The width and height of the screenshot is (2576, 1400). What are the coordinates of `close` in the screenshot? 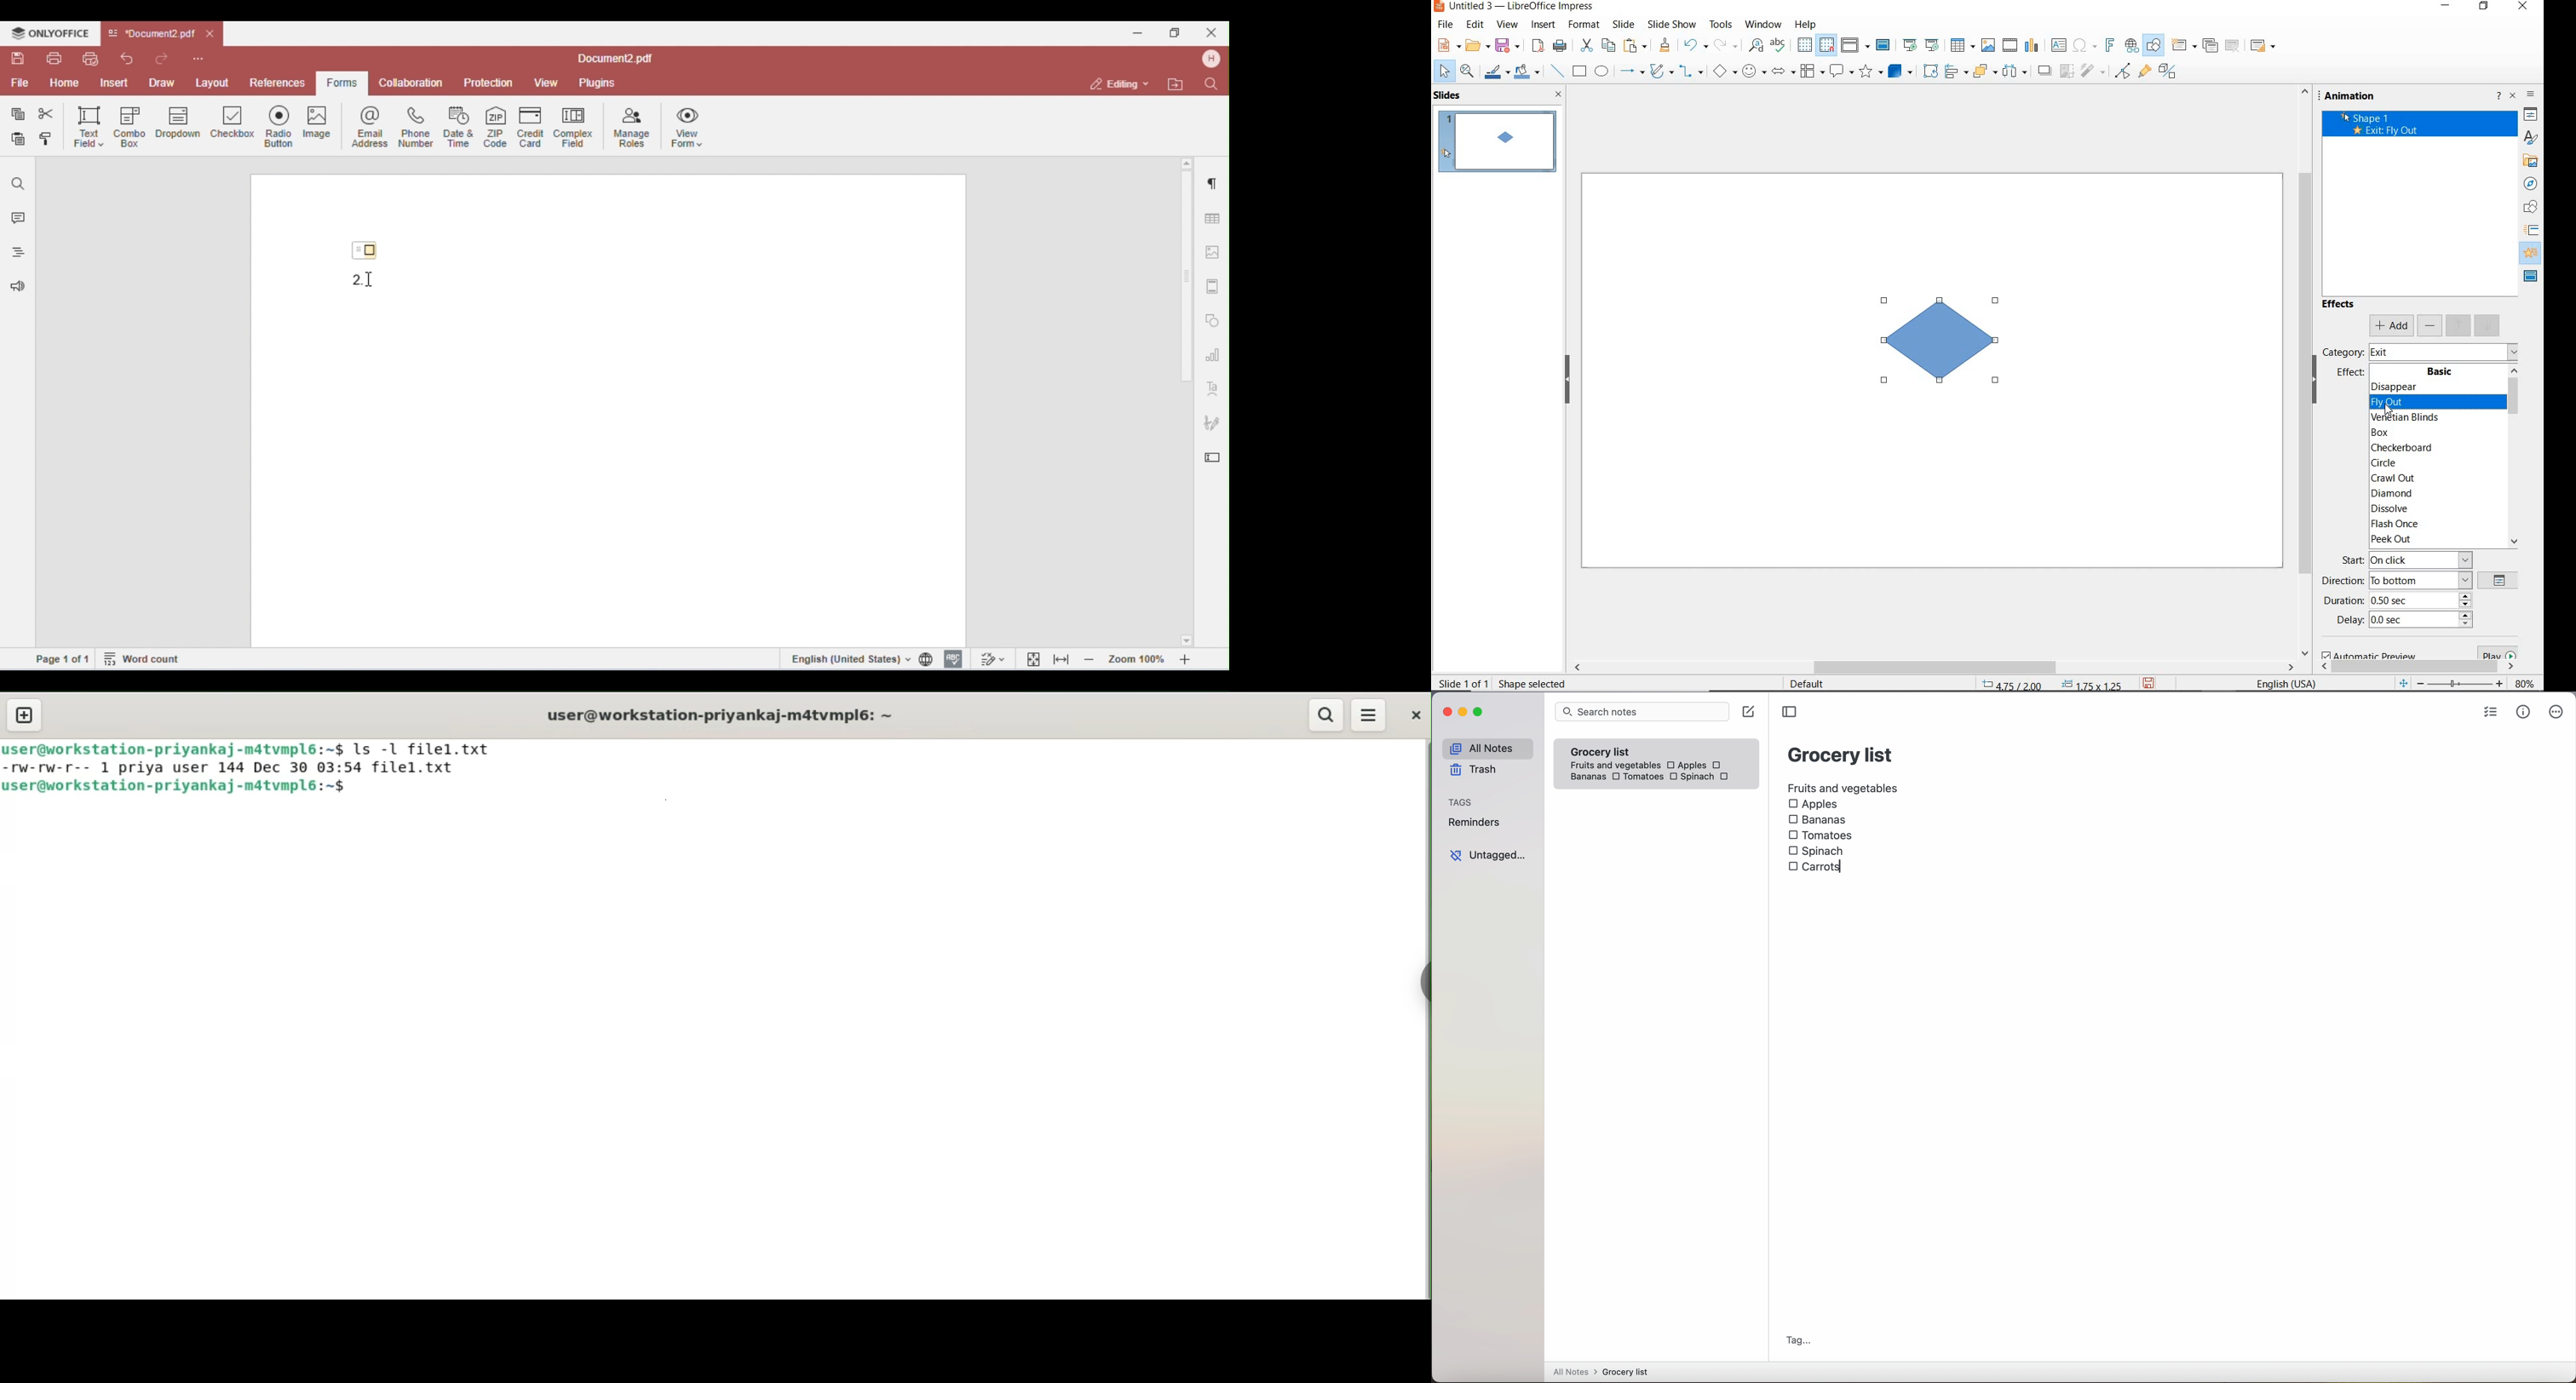 It's located at (2524, 7).